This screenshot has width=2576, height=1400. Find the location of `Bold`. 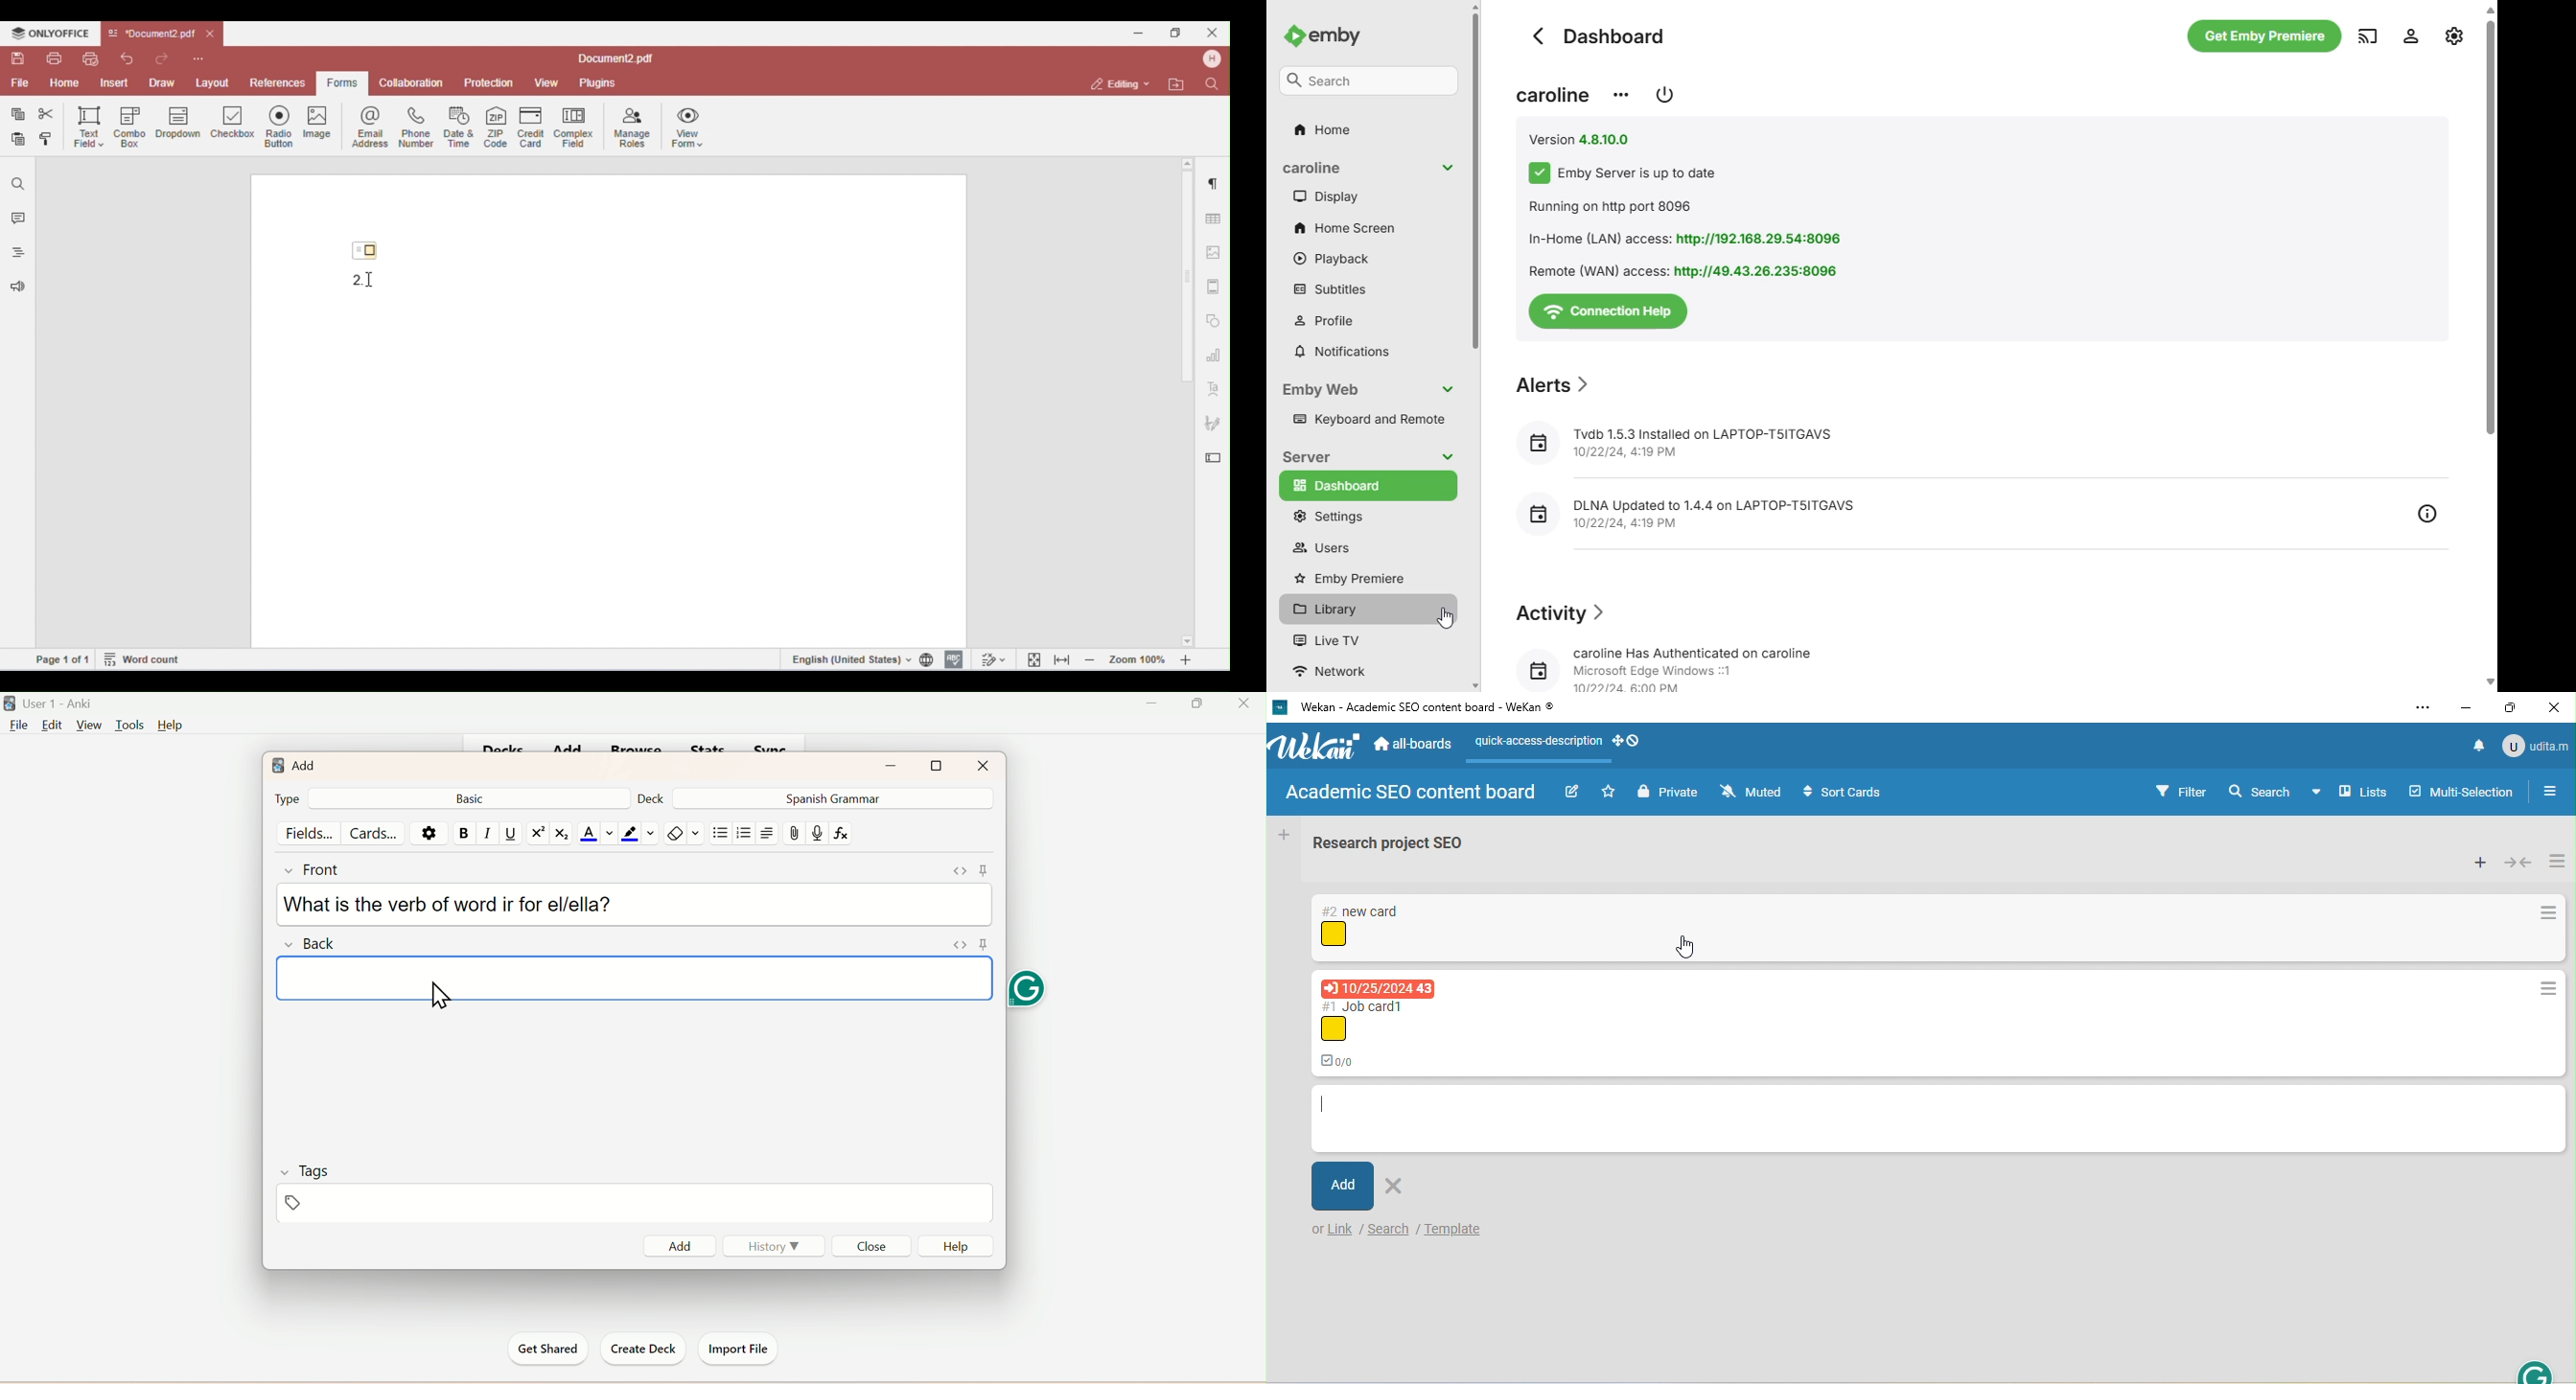

Bold is located at coordinates (465, 833).